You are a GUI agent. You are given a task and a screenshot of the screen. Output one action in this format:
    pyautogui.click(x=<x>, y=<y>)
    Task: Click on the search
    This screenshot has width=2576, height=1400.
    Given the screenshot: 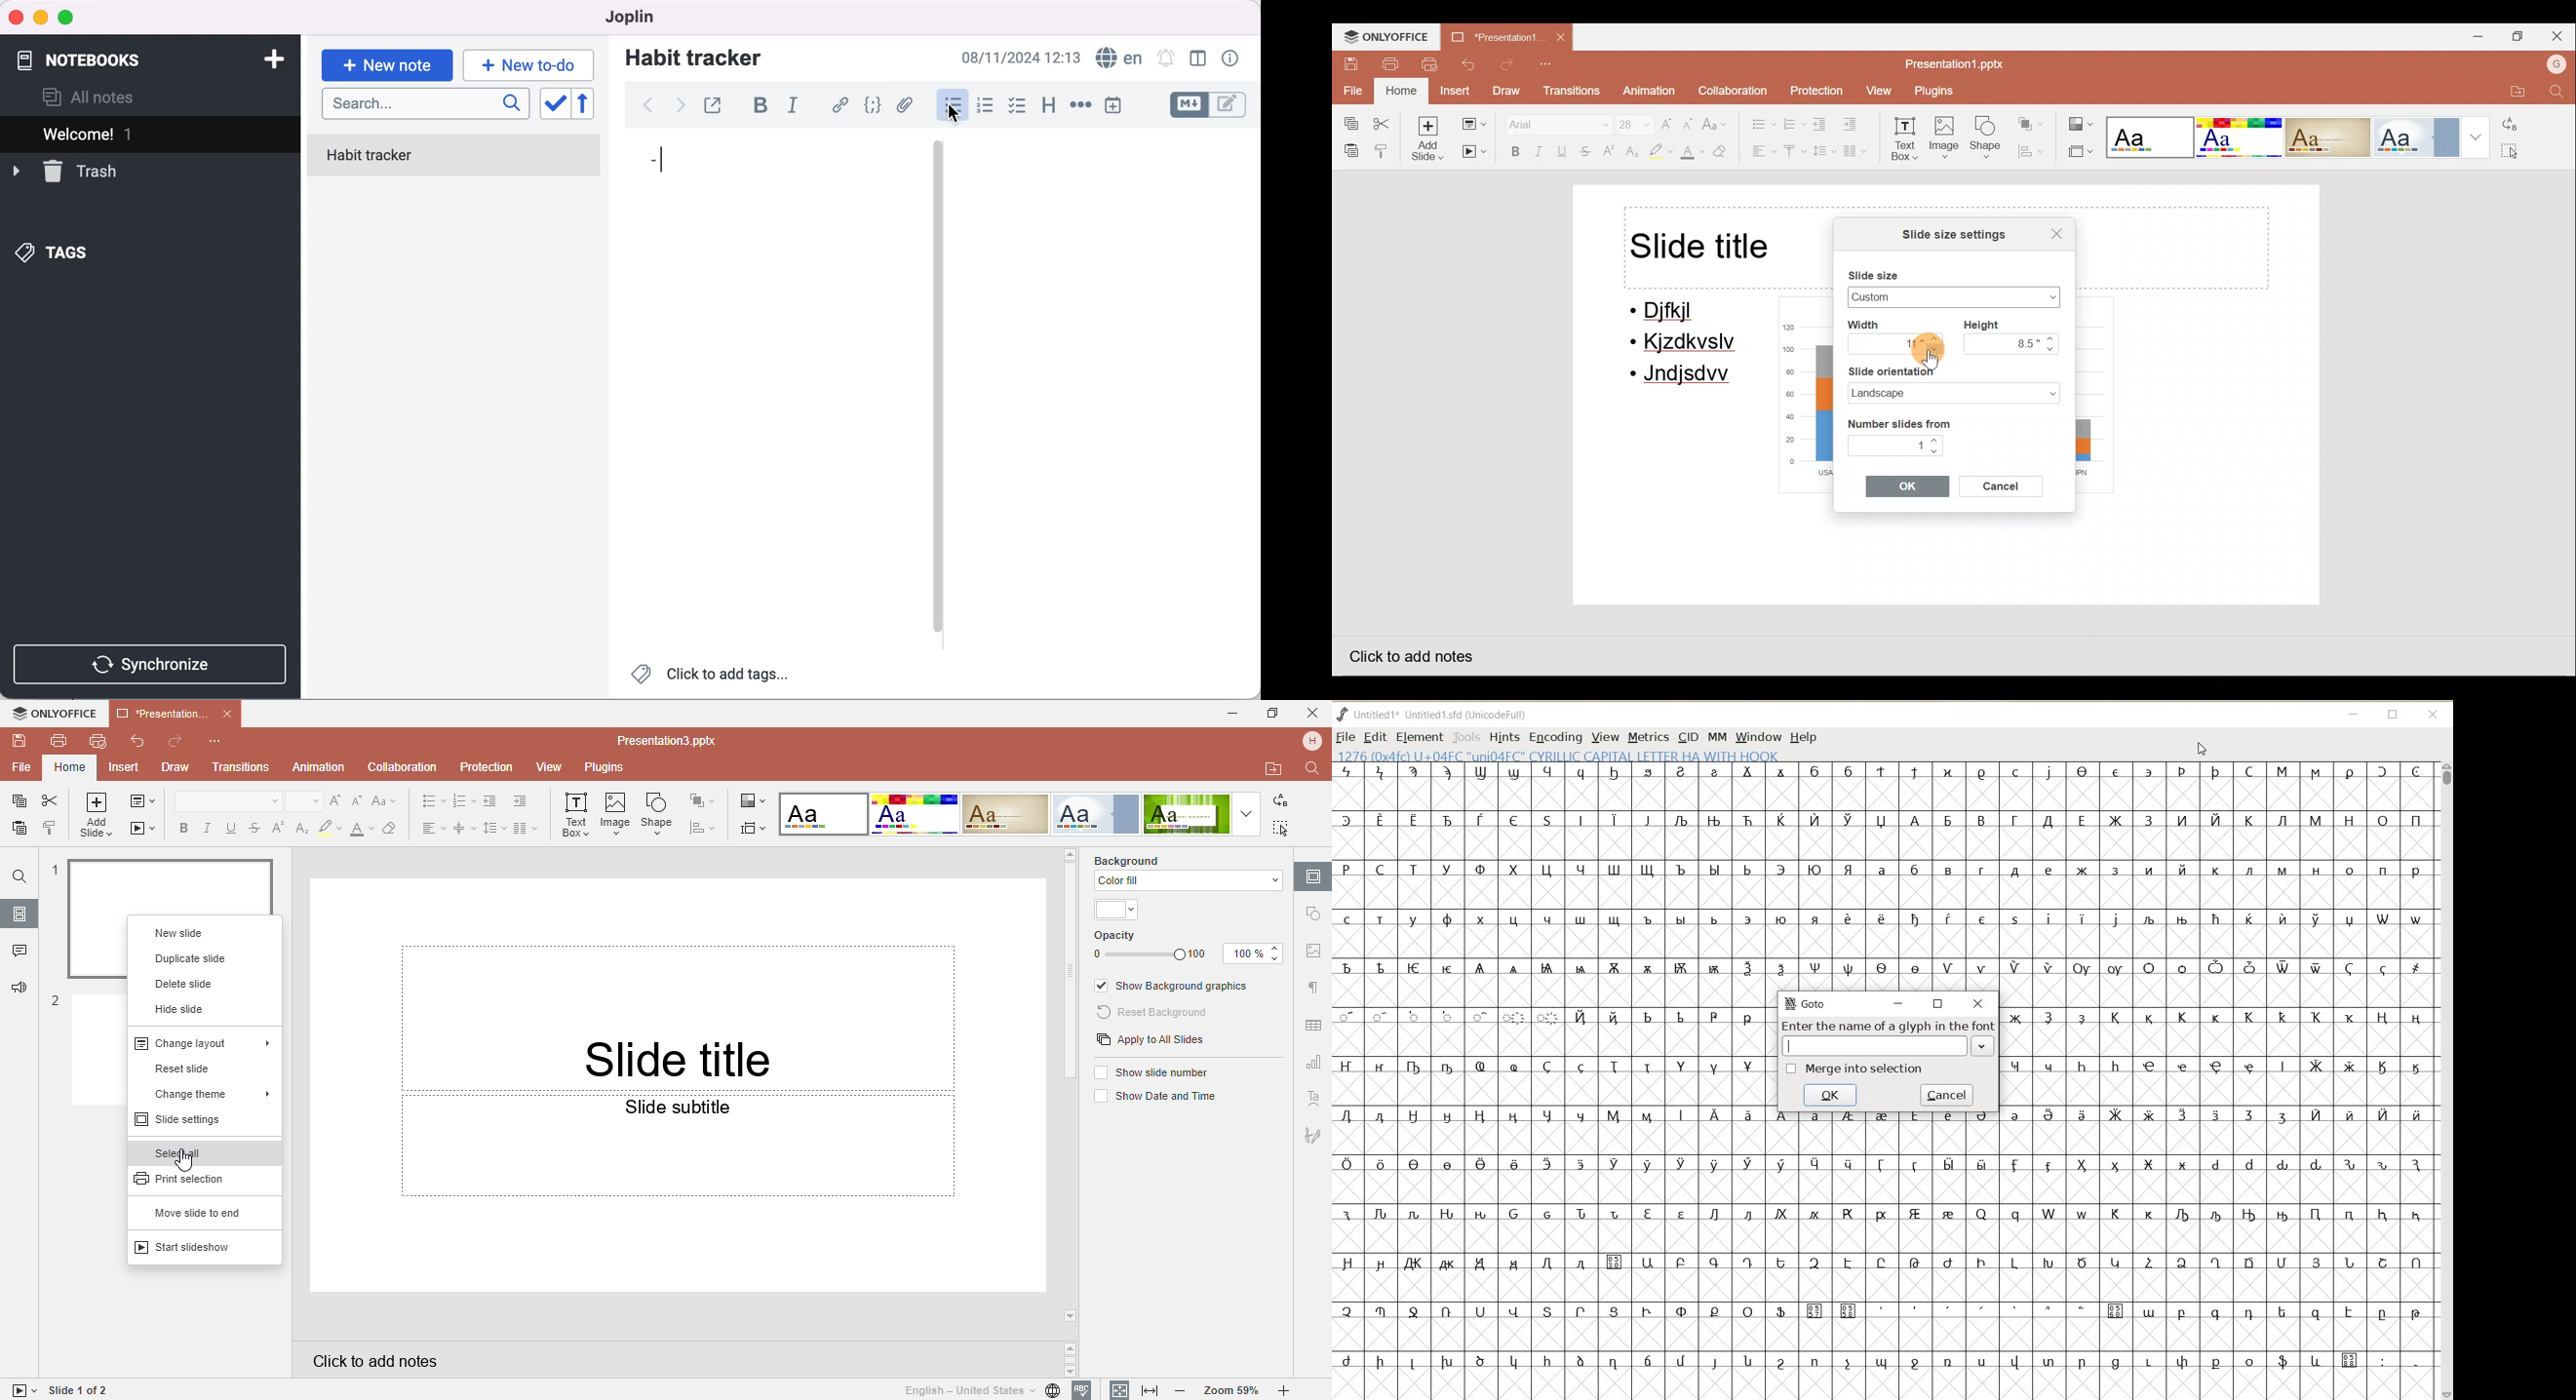 What is the action you would take?
    pyautogui.click(x=426, y=105)
    